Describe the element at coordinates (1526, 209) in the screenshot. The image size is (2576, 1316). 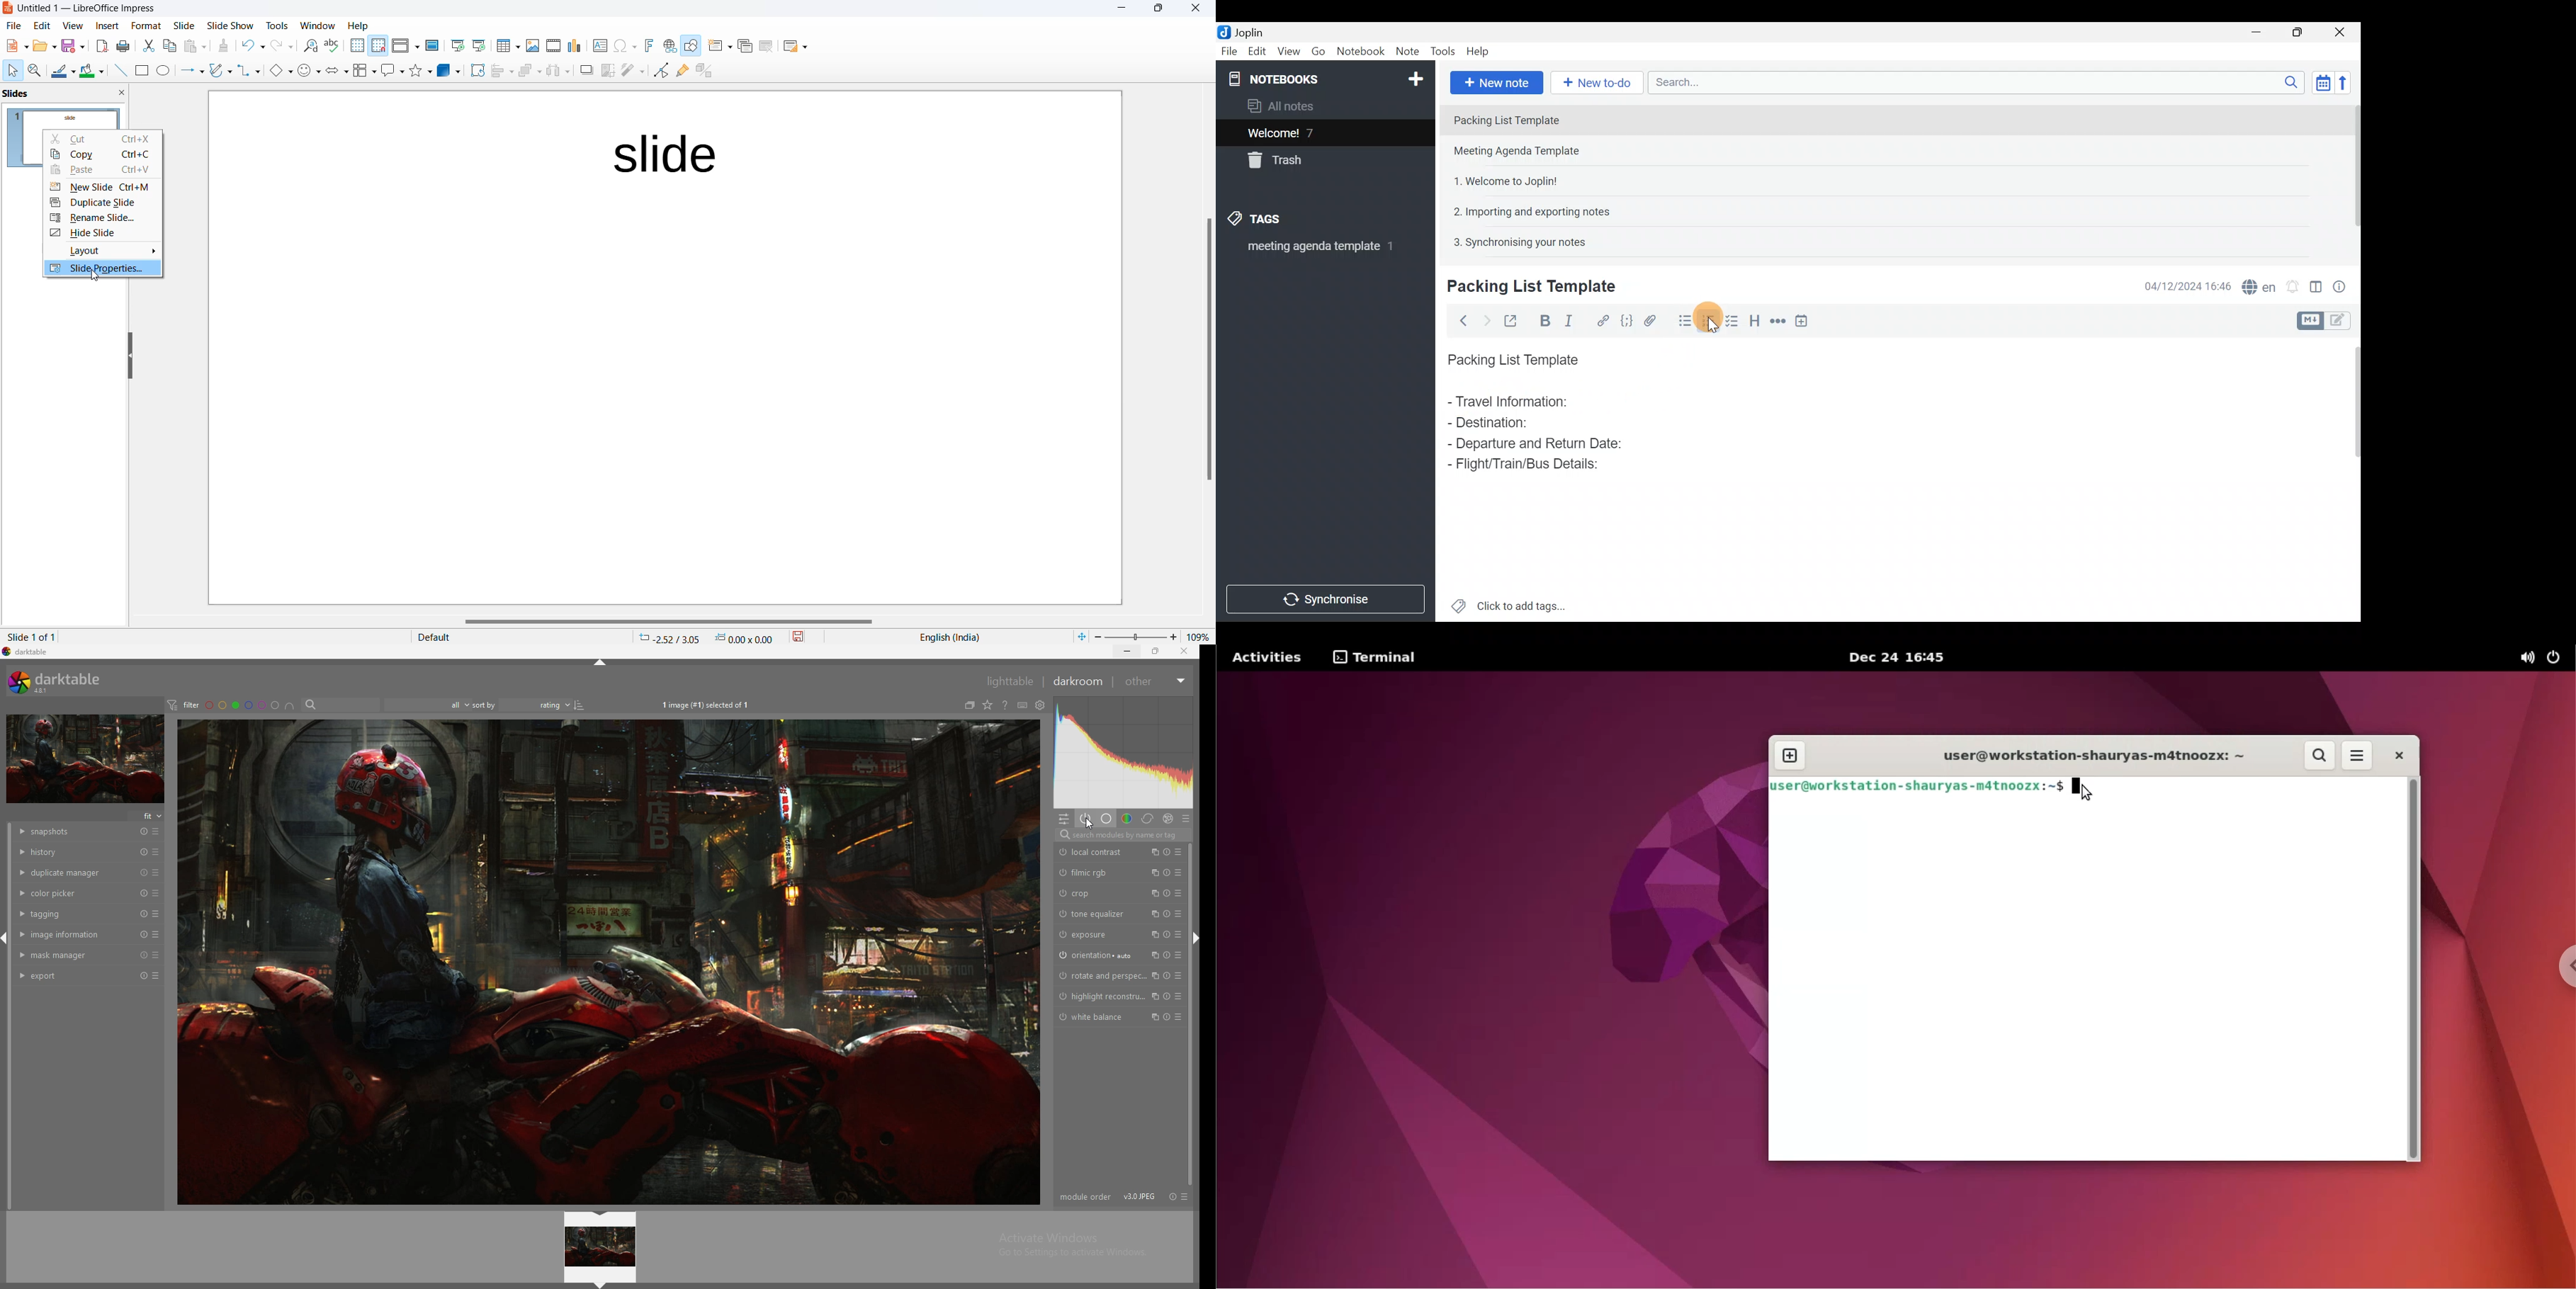
I see `Note 4` at that location.